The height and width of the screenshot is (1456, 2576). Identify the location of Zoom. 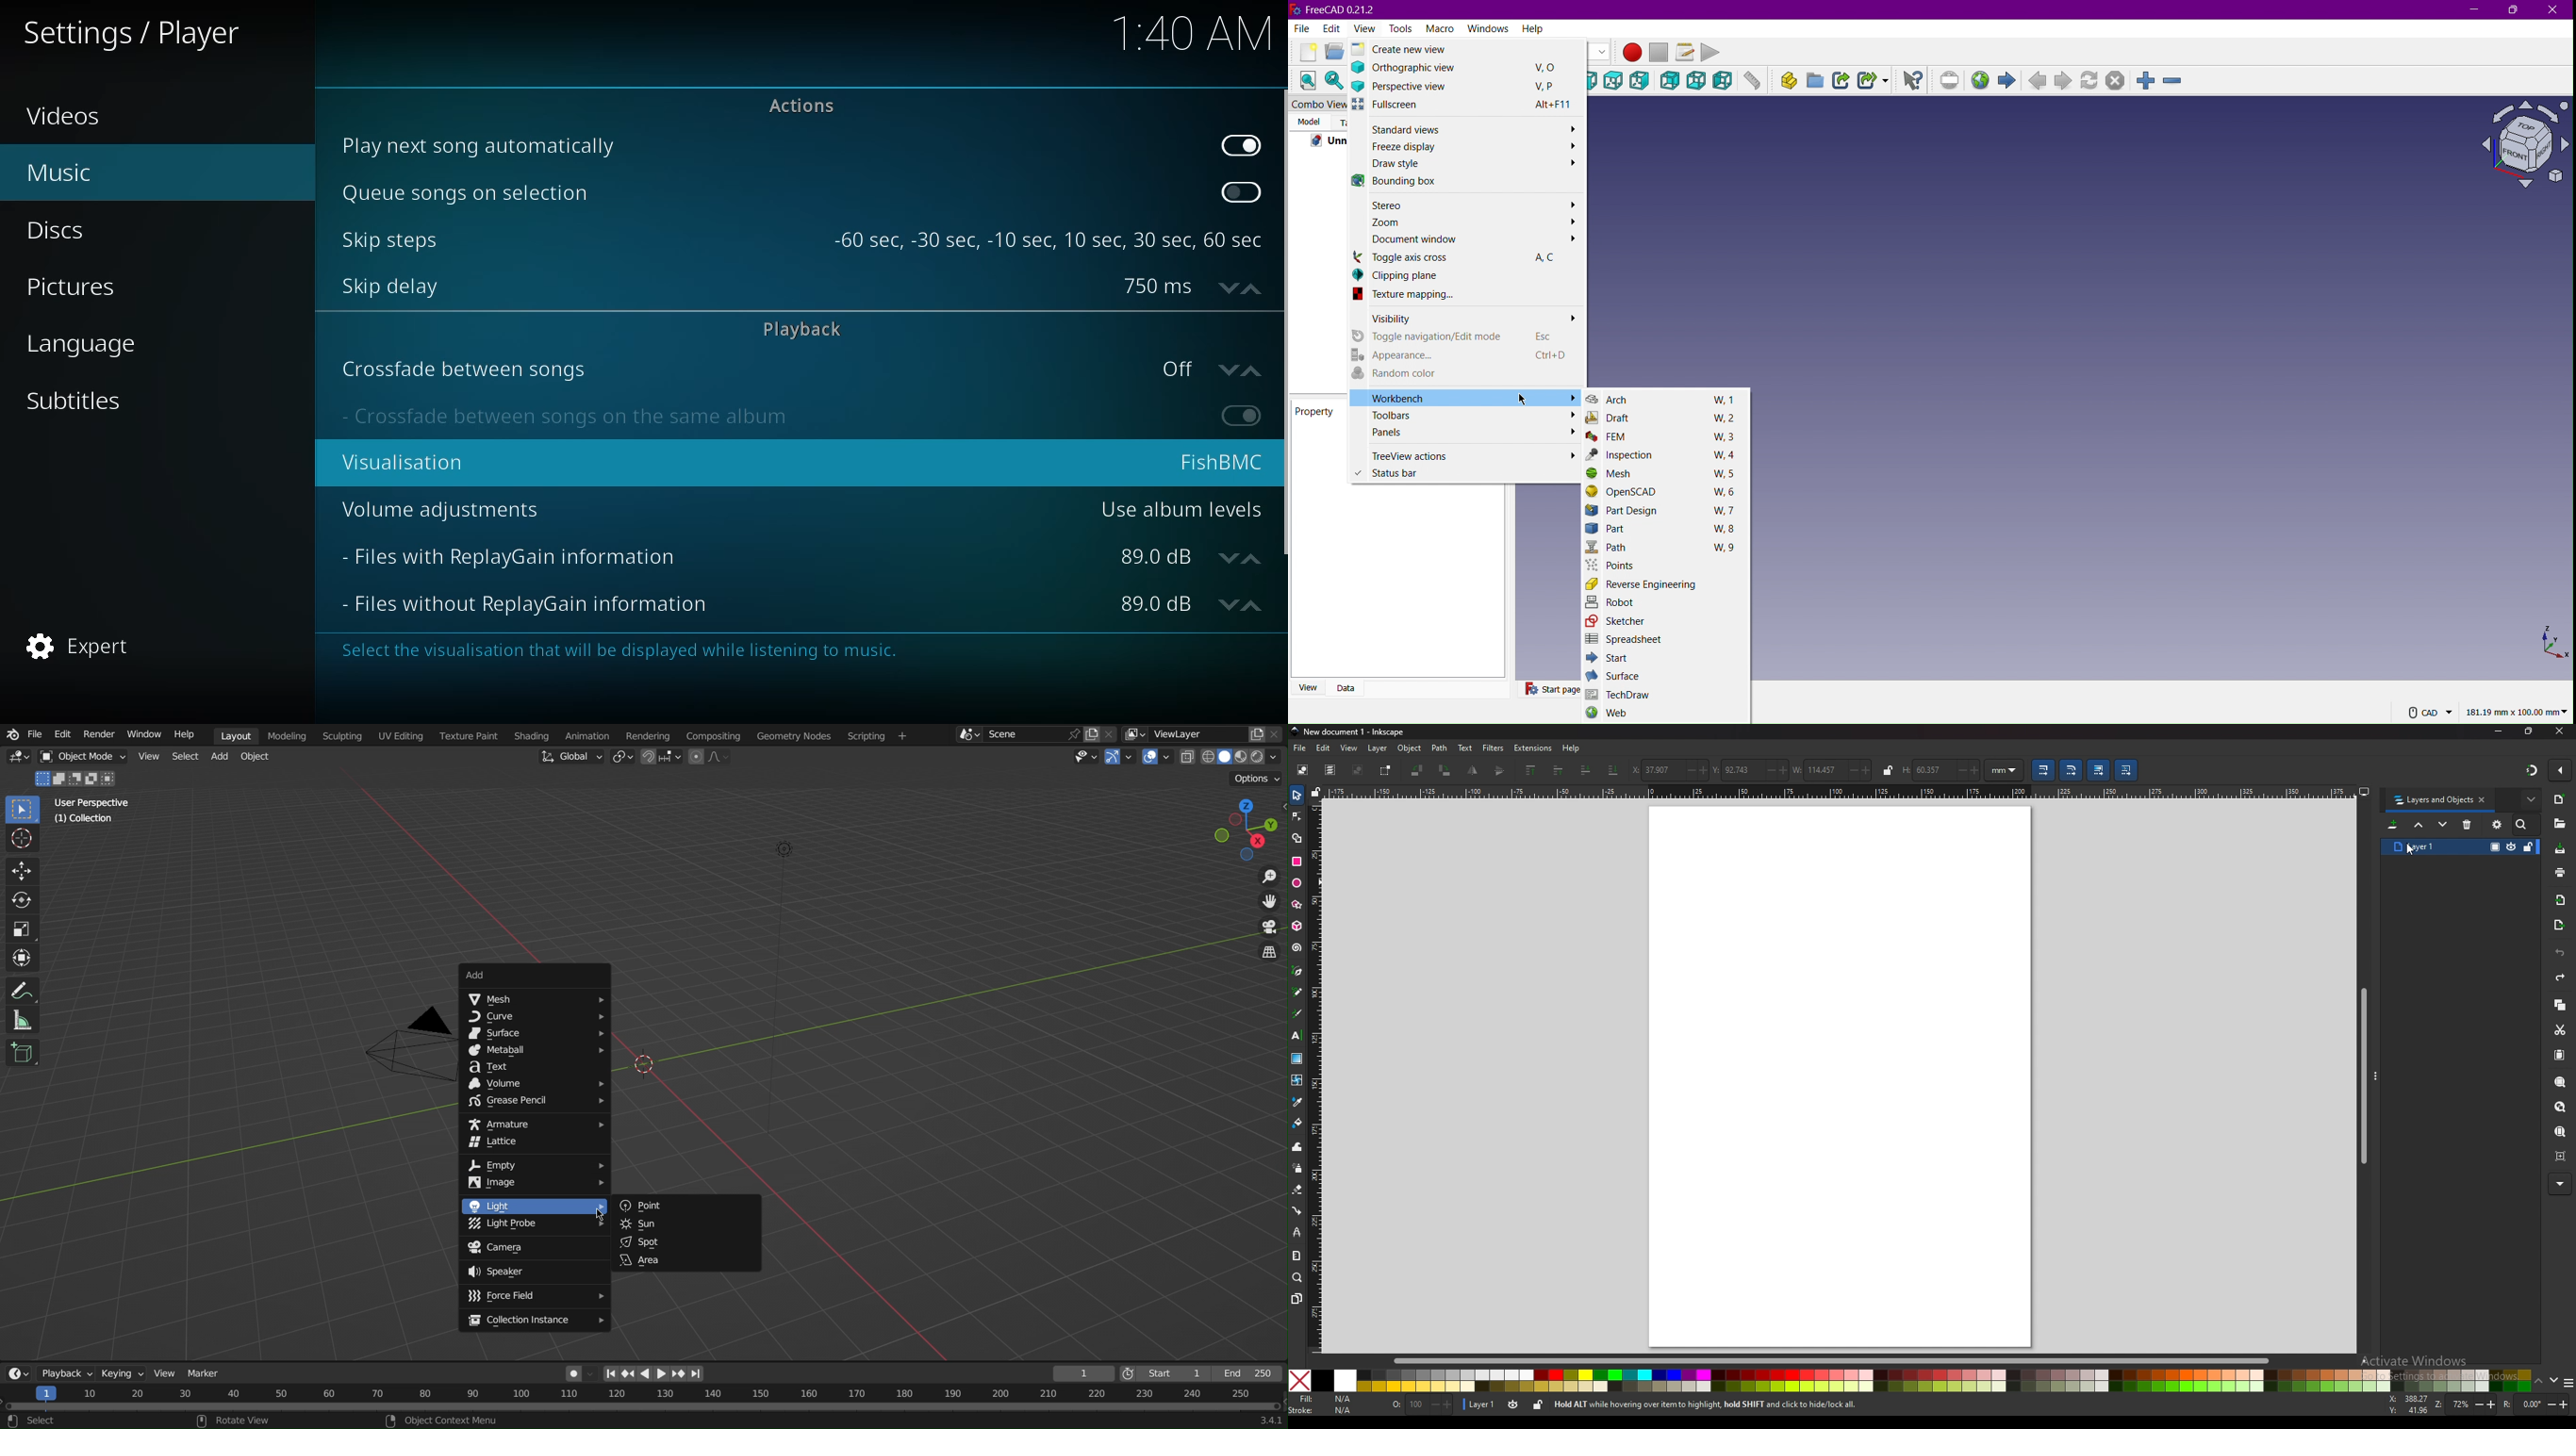
(1464, 225).